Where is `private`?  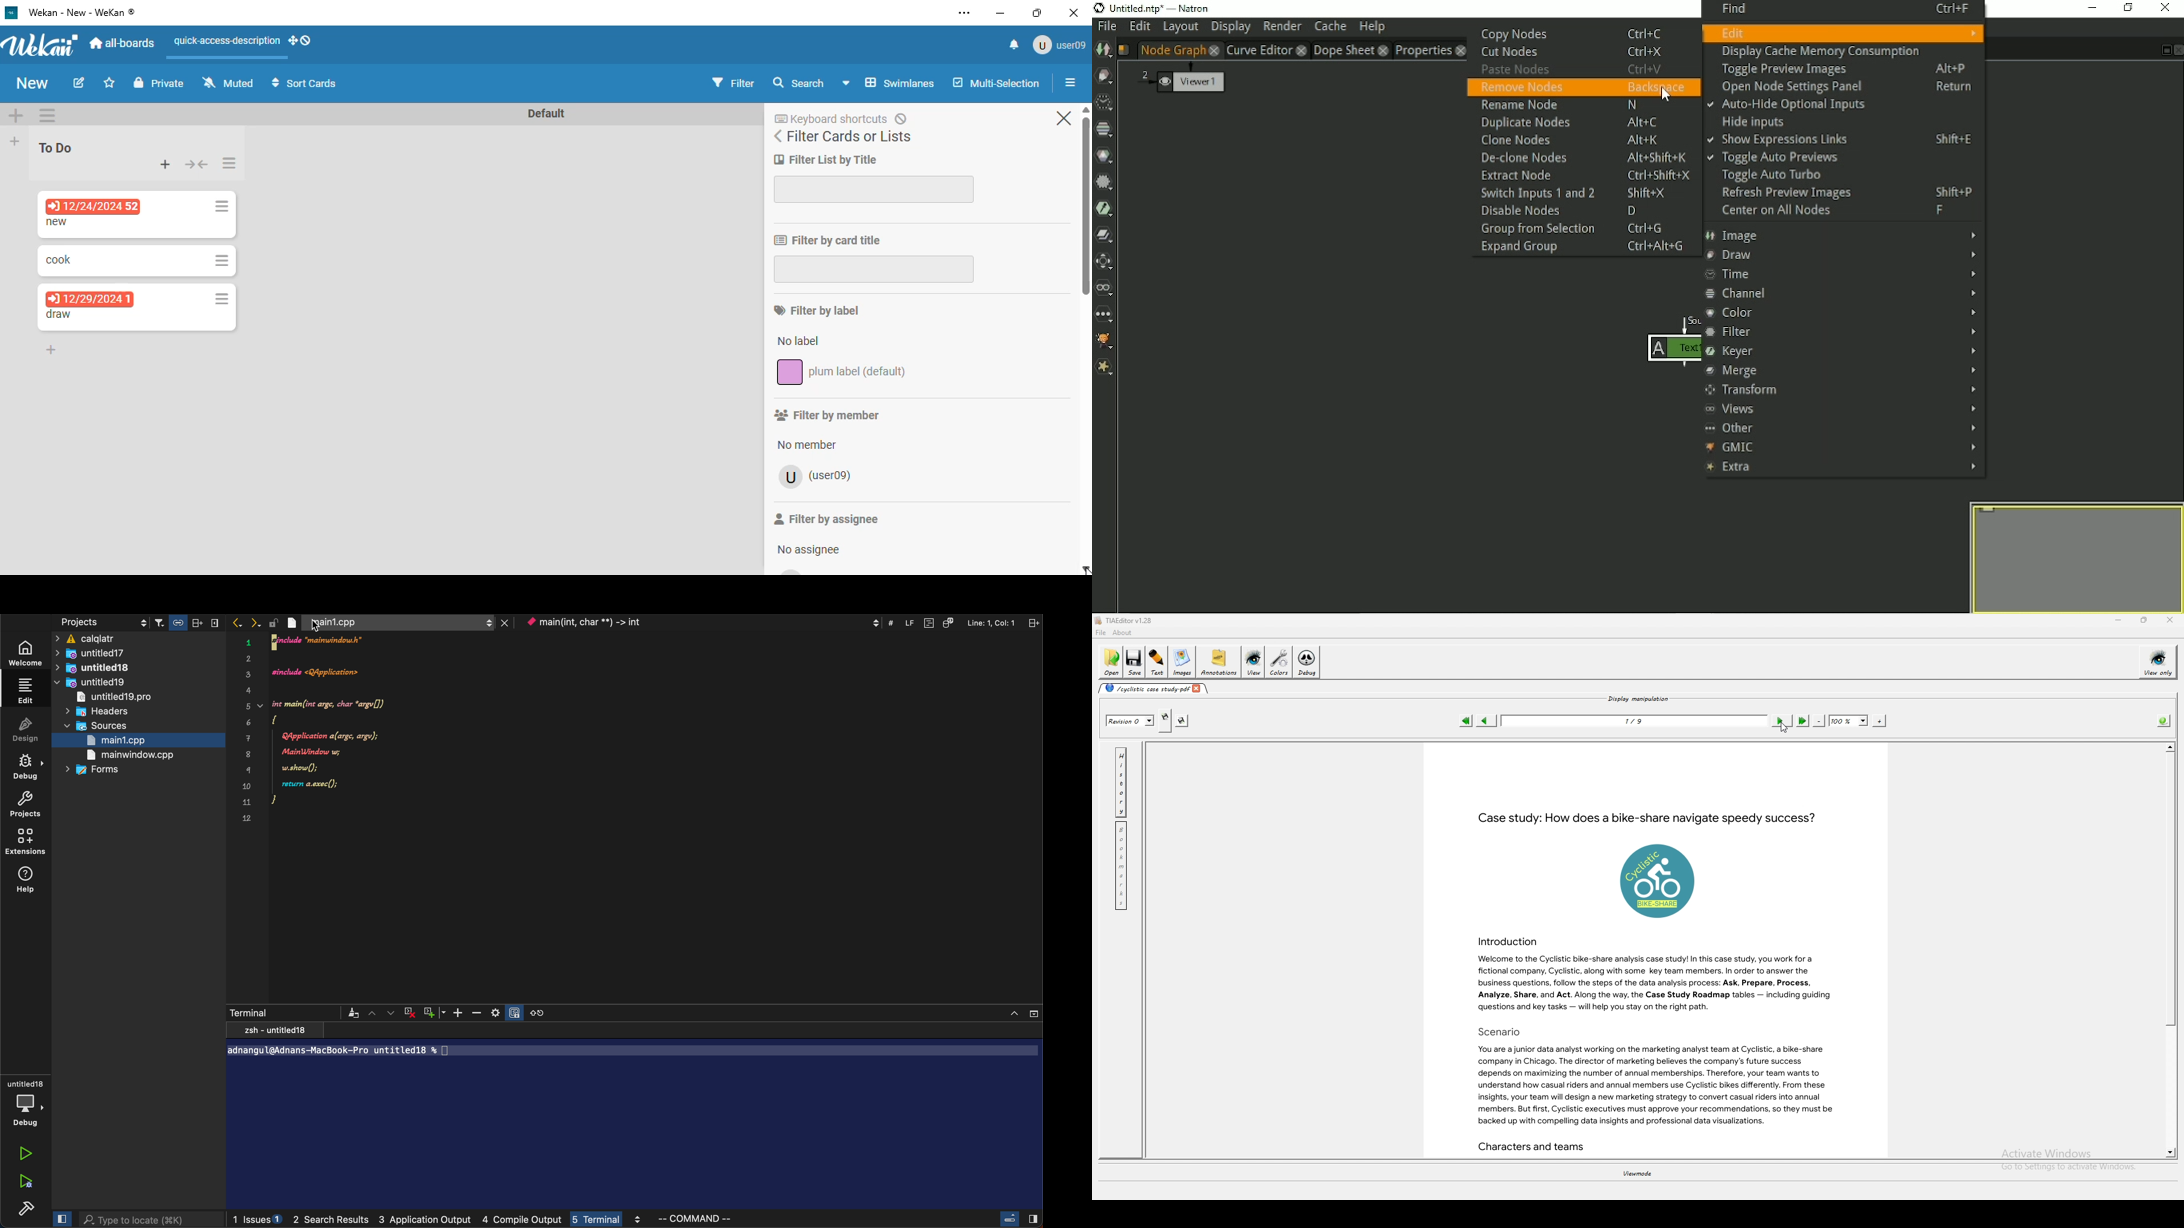
private is located at coordinates (159, 82).